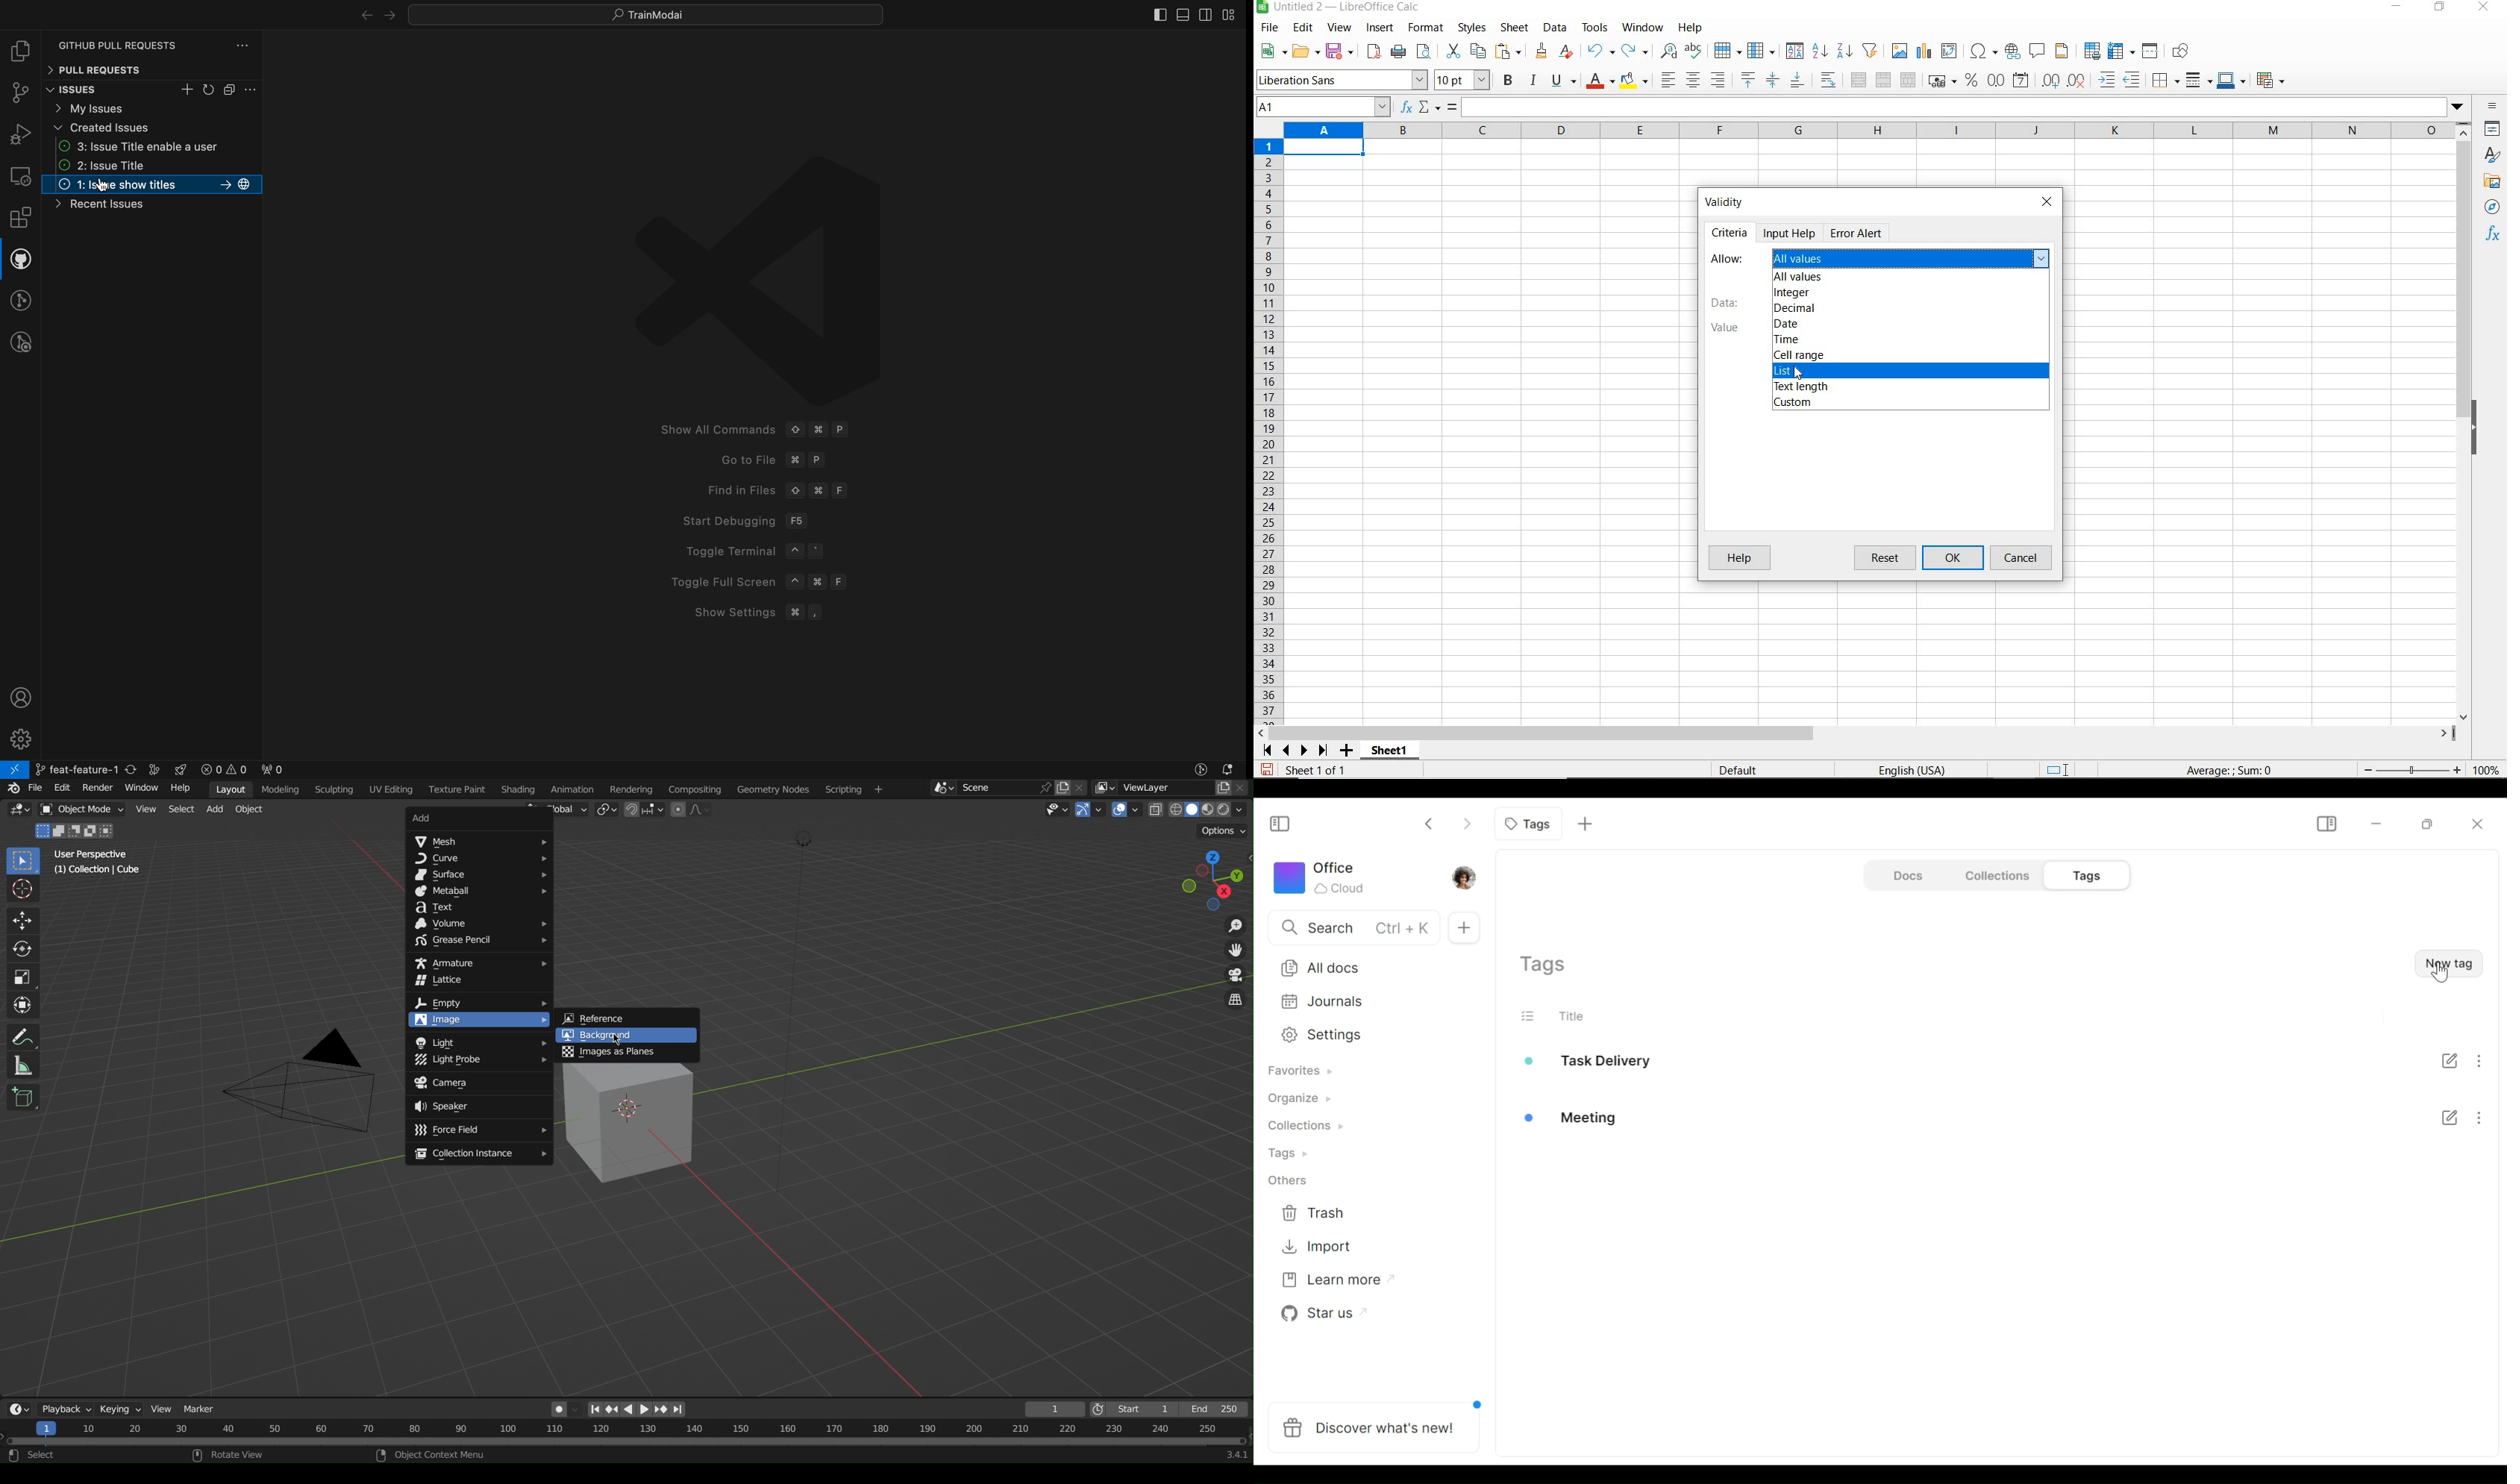 The image size is (2520, 1484). What do you see at coordinates (479, 1131) in the screenshot?
I see `Force Field` at bounding box center [479, 1131].